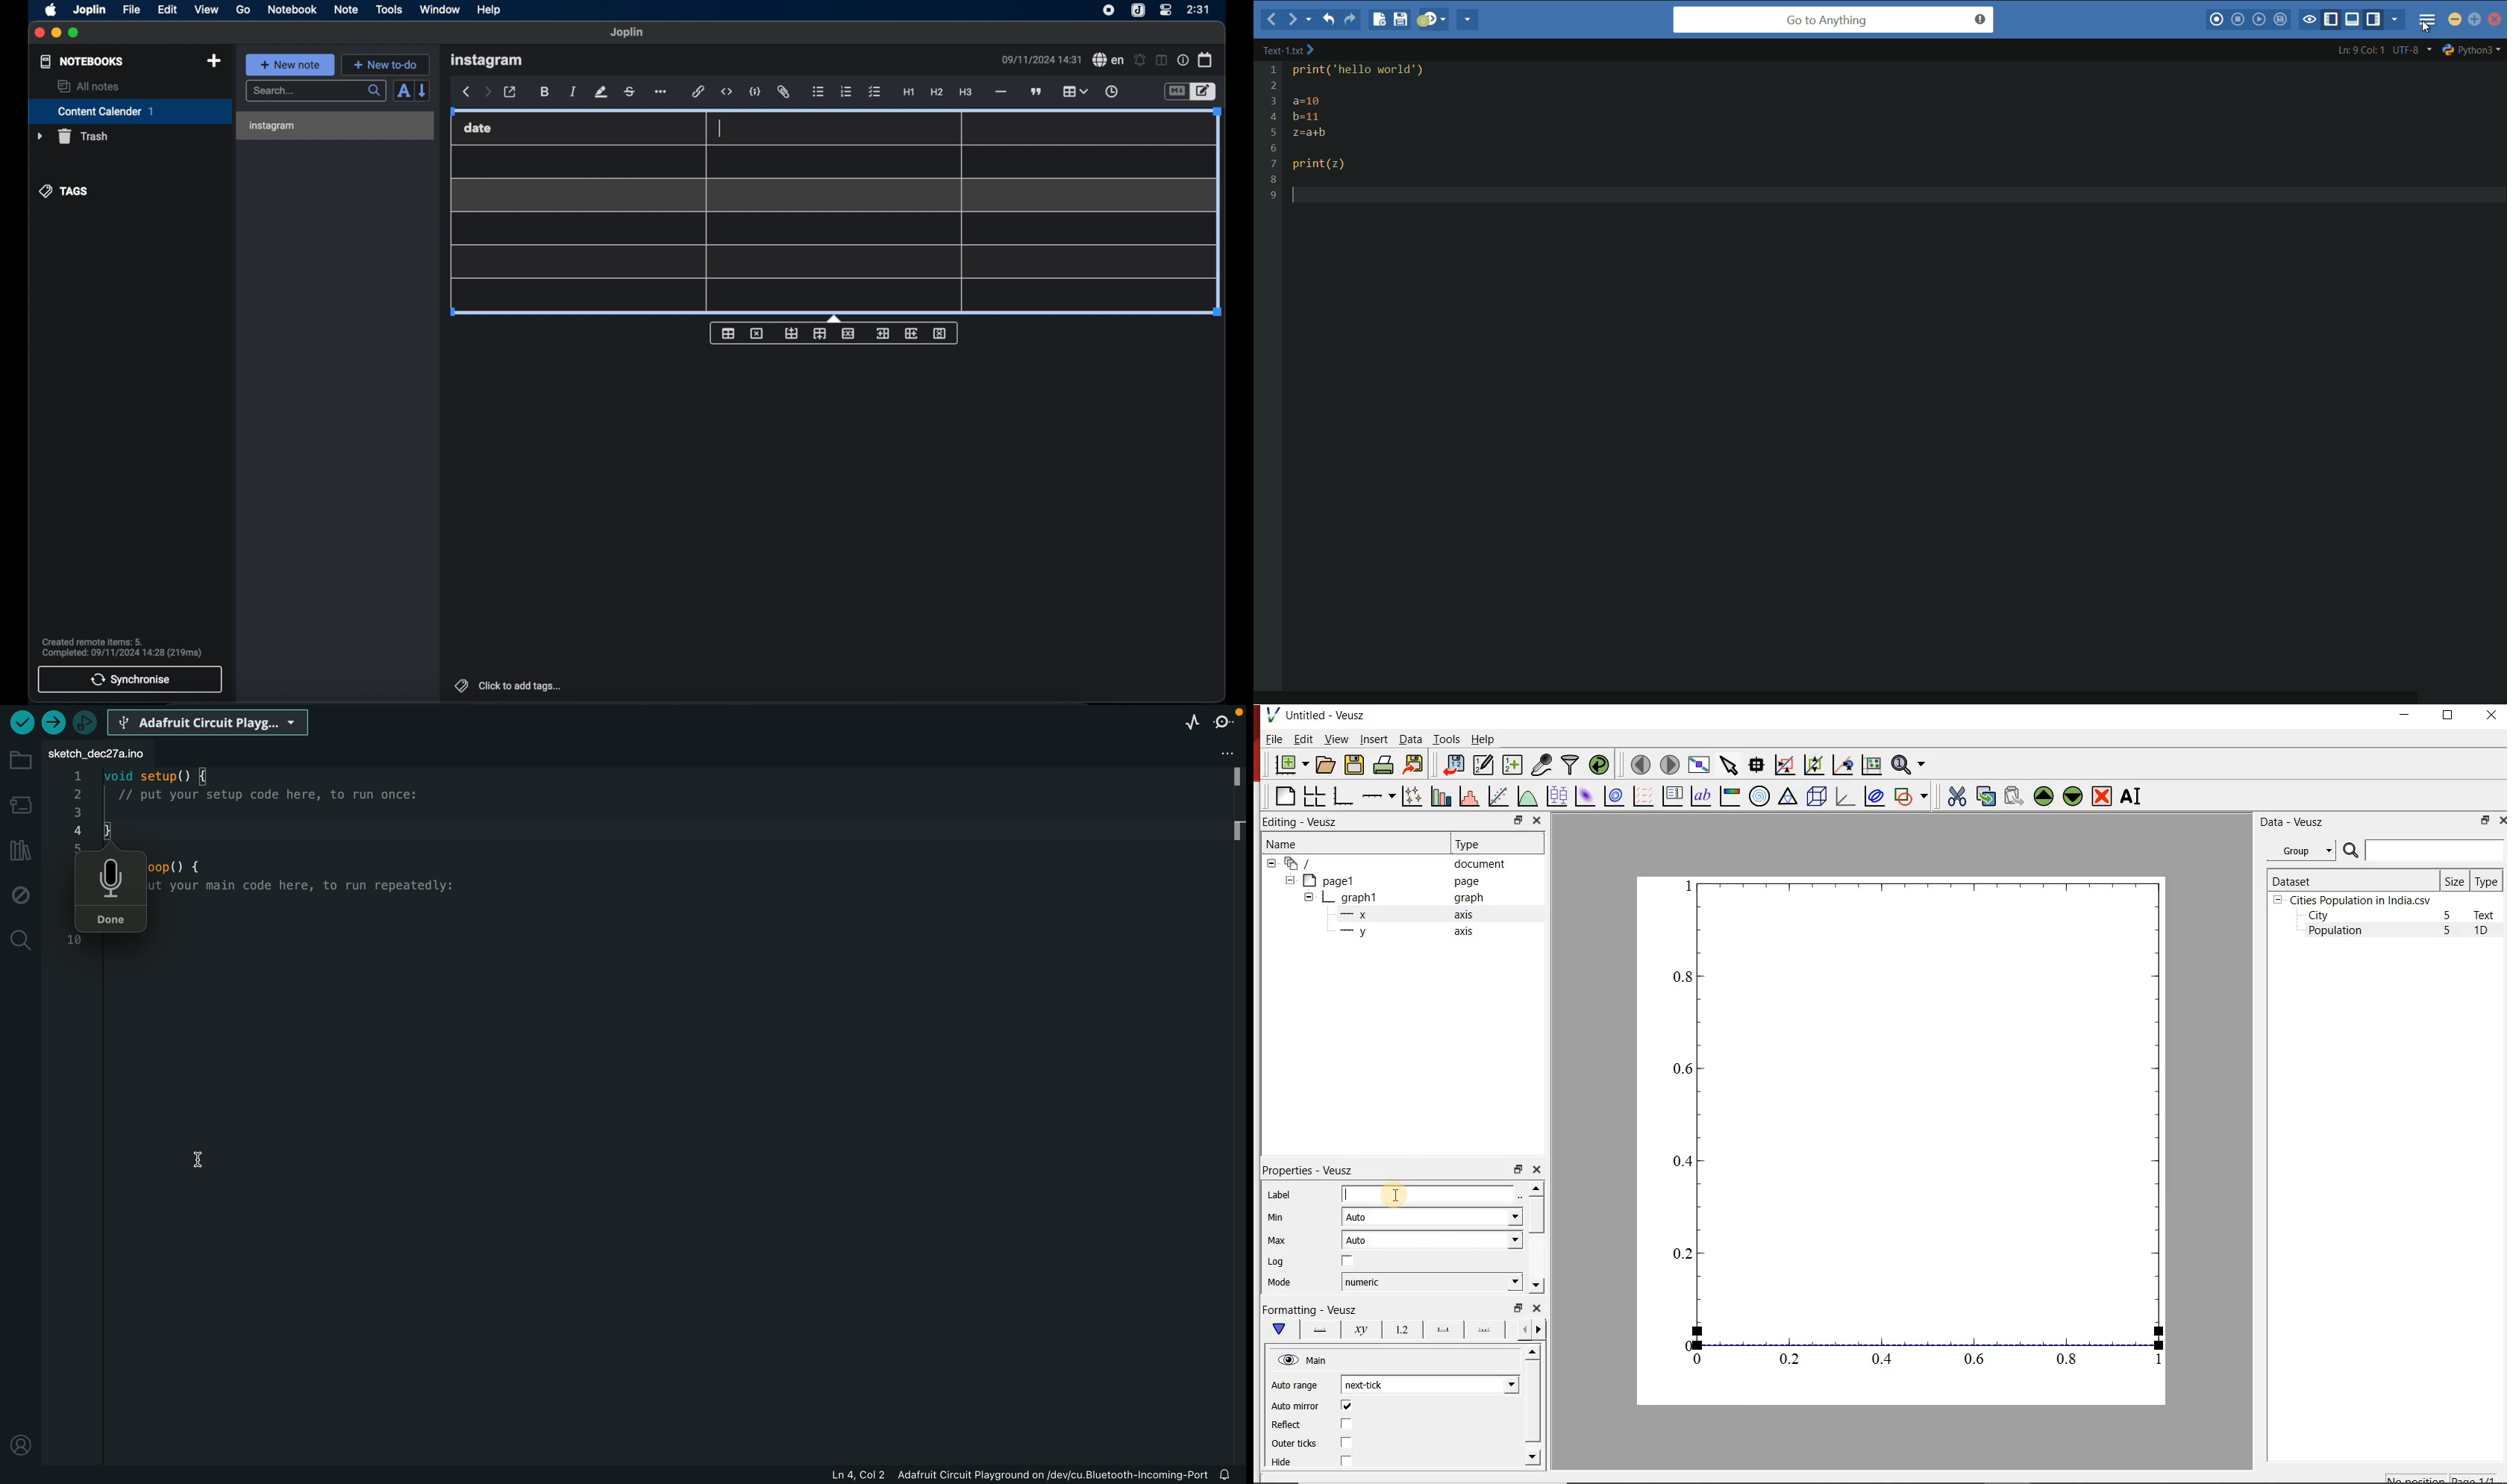  Describe the element at coordinates (1035, 91) in the screenshot. I see `block quote` at that location.